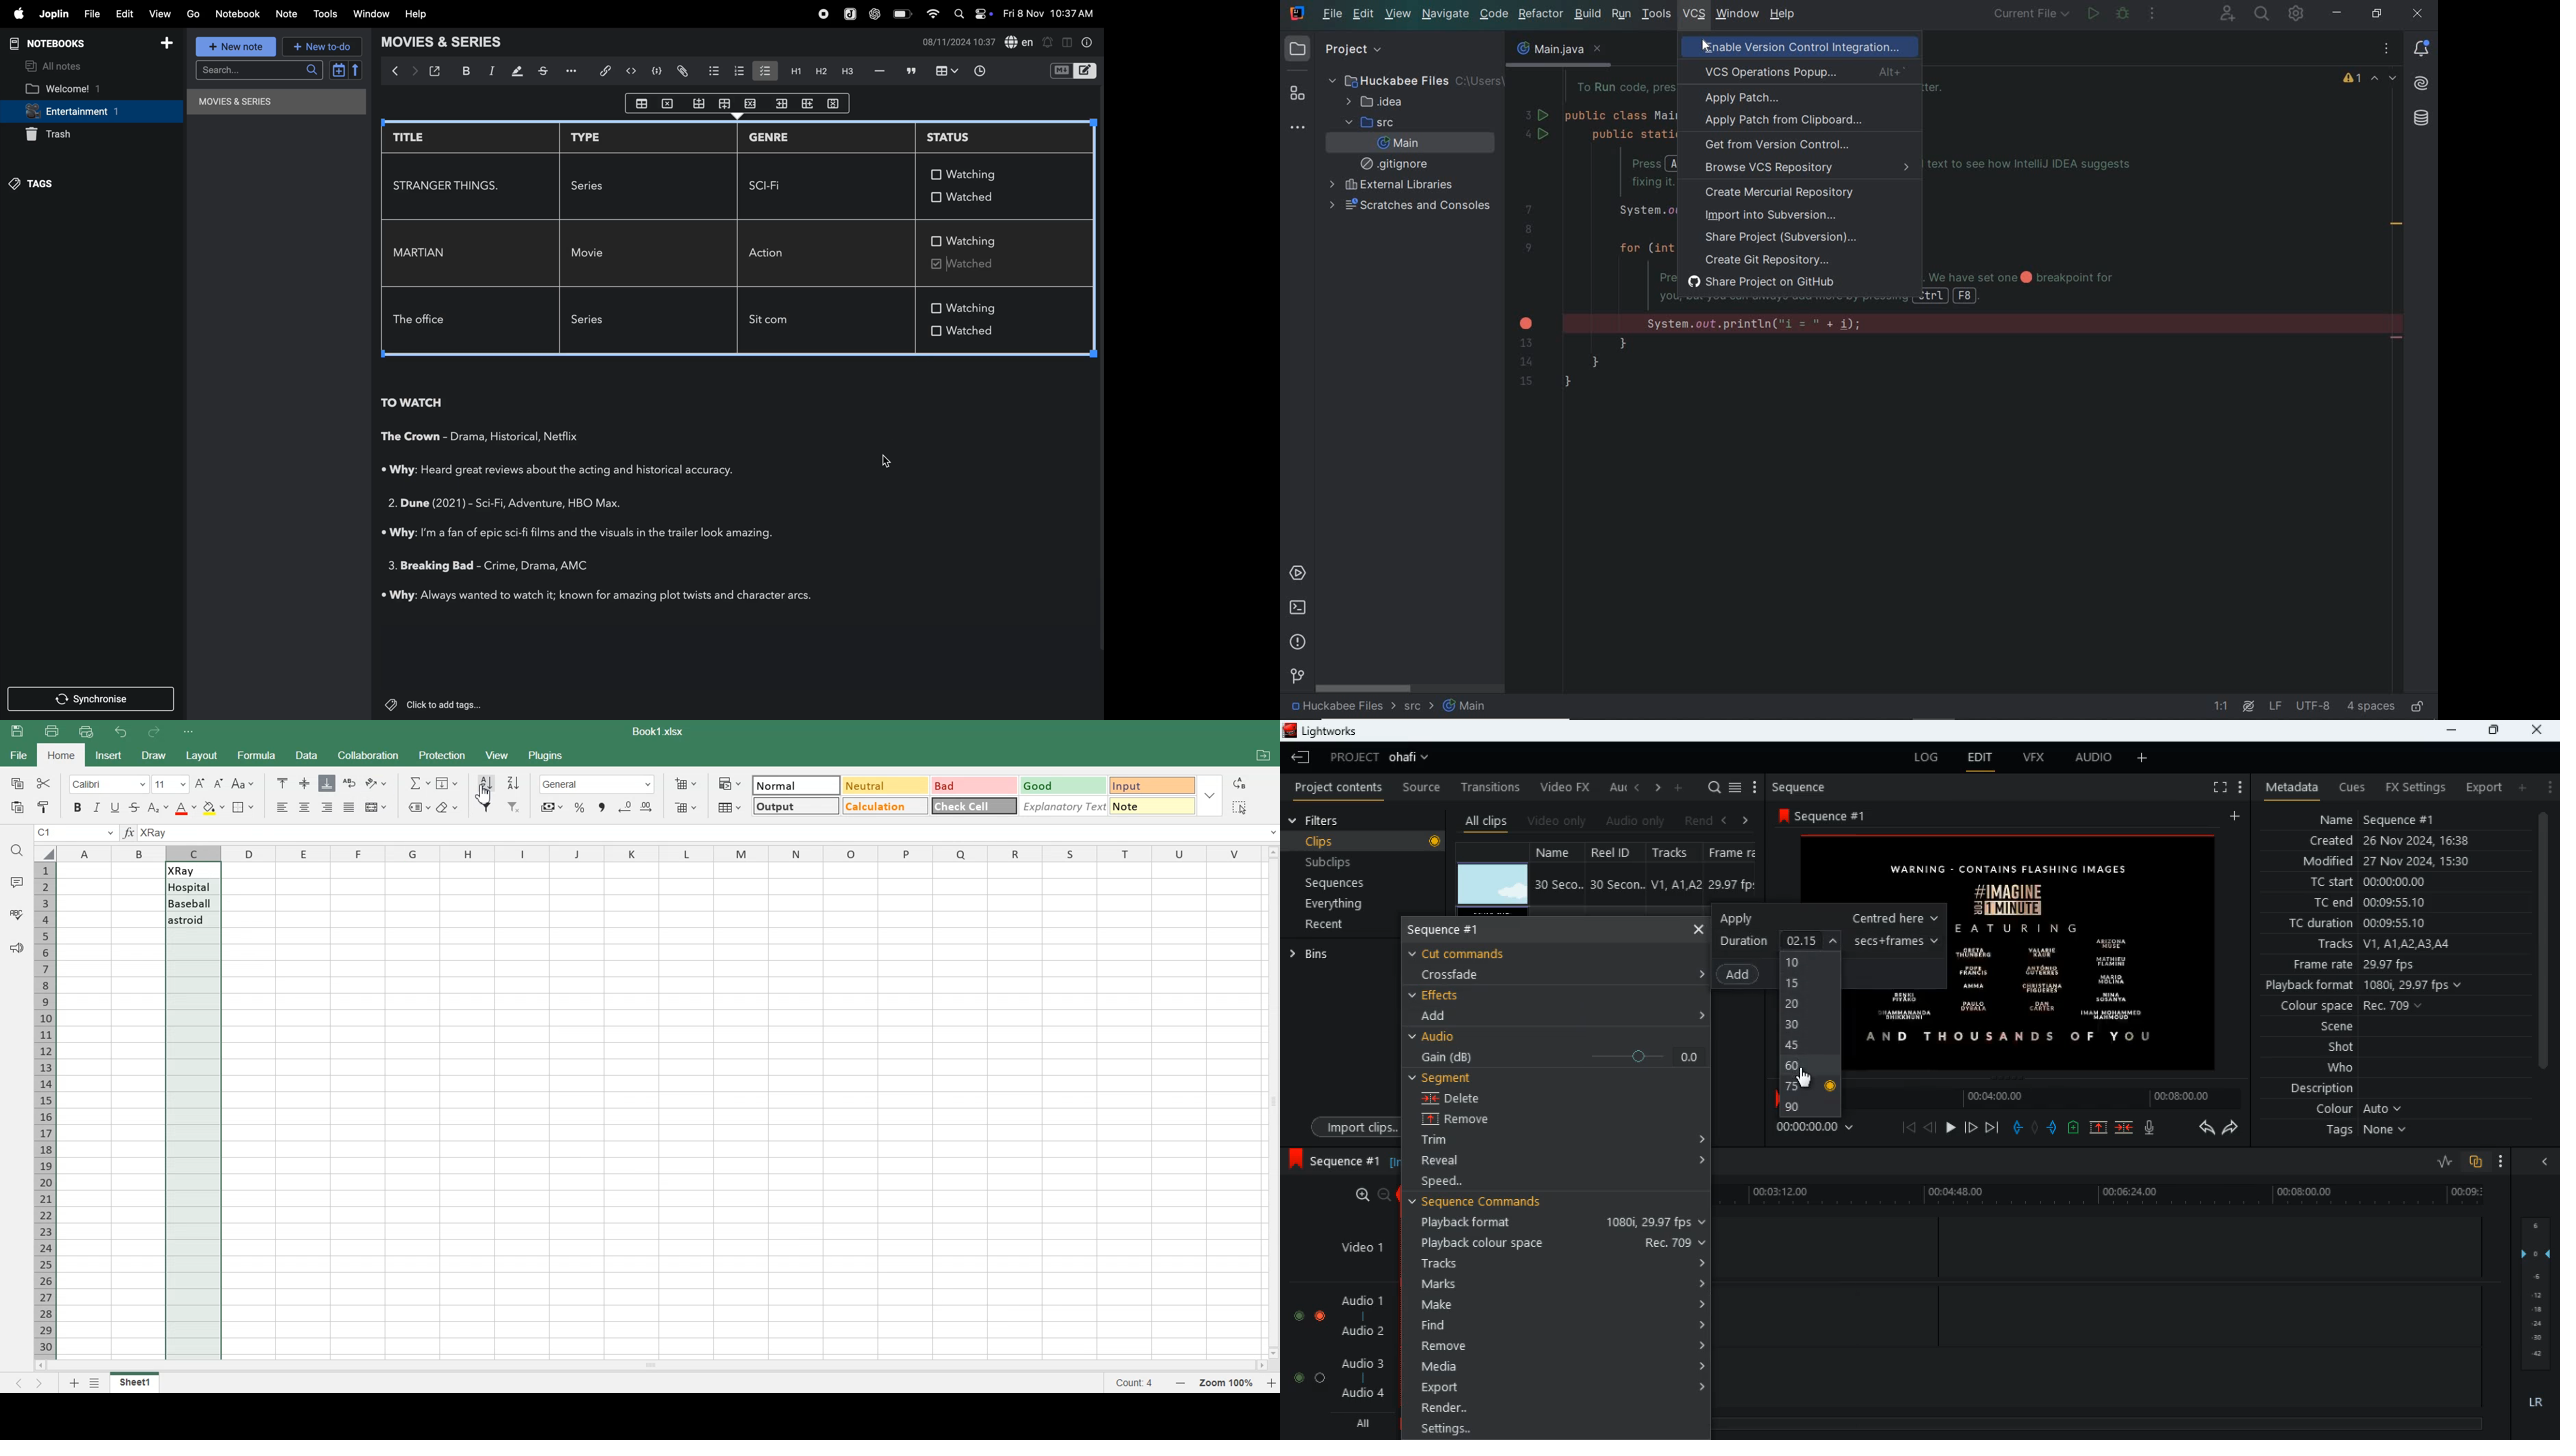 The width and height of the screenshot is (2576, 1456). Describe the element at coordinates (565, 436) in the screenshot. I see `cast on` at that location.